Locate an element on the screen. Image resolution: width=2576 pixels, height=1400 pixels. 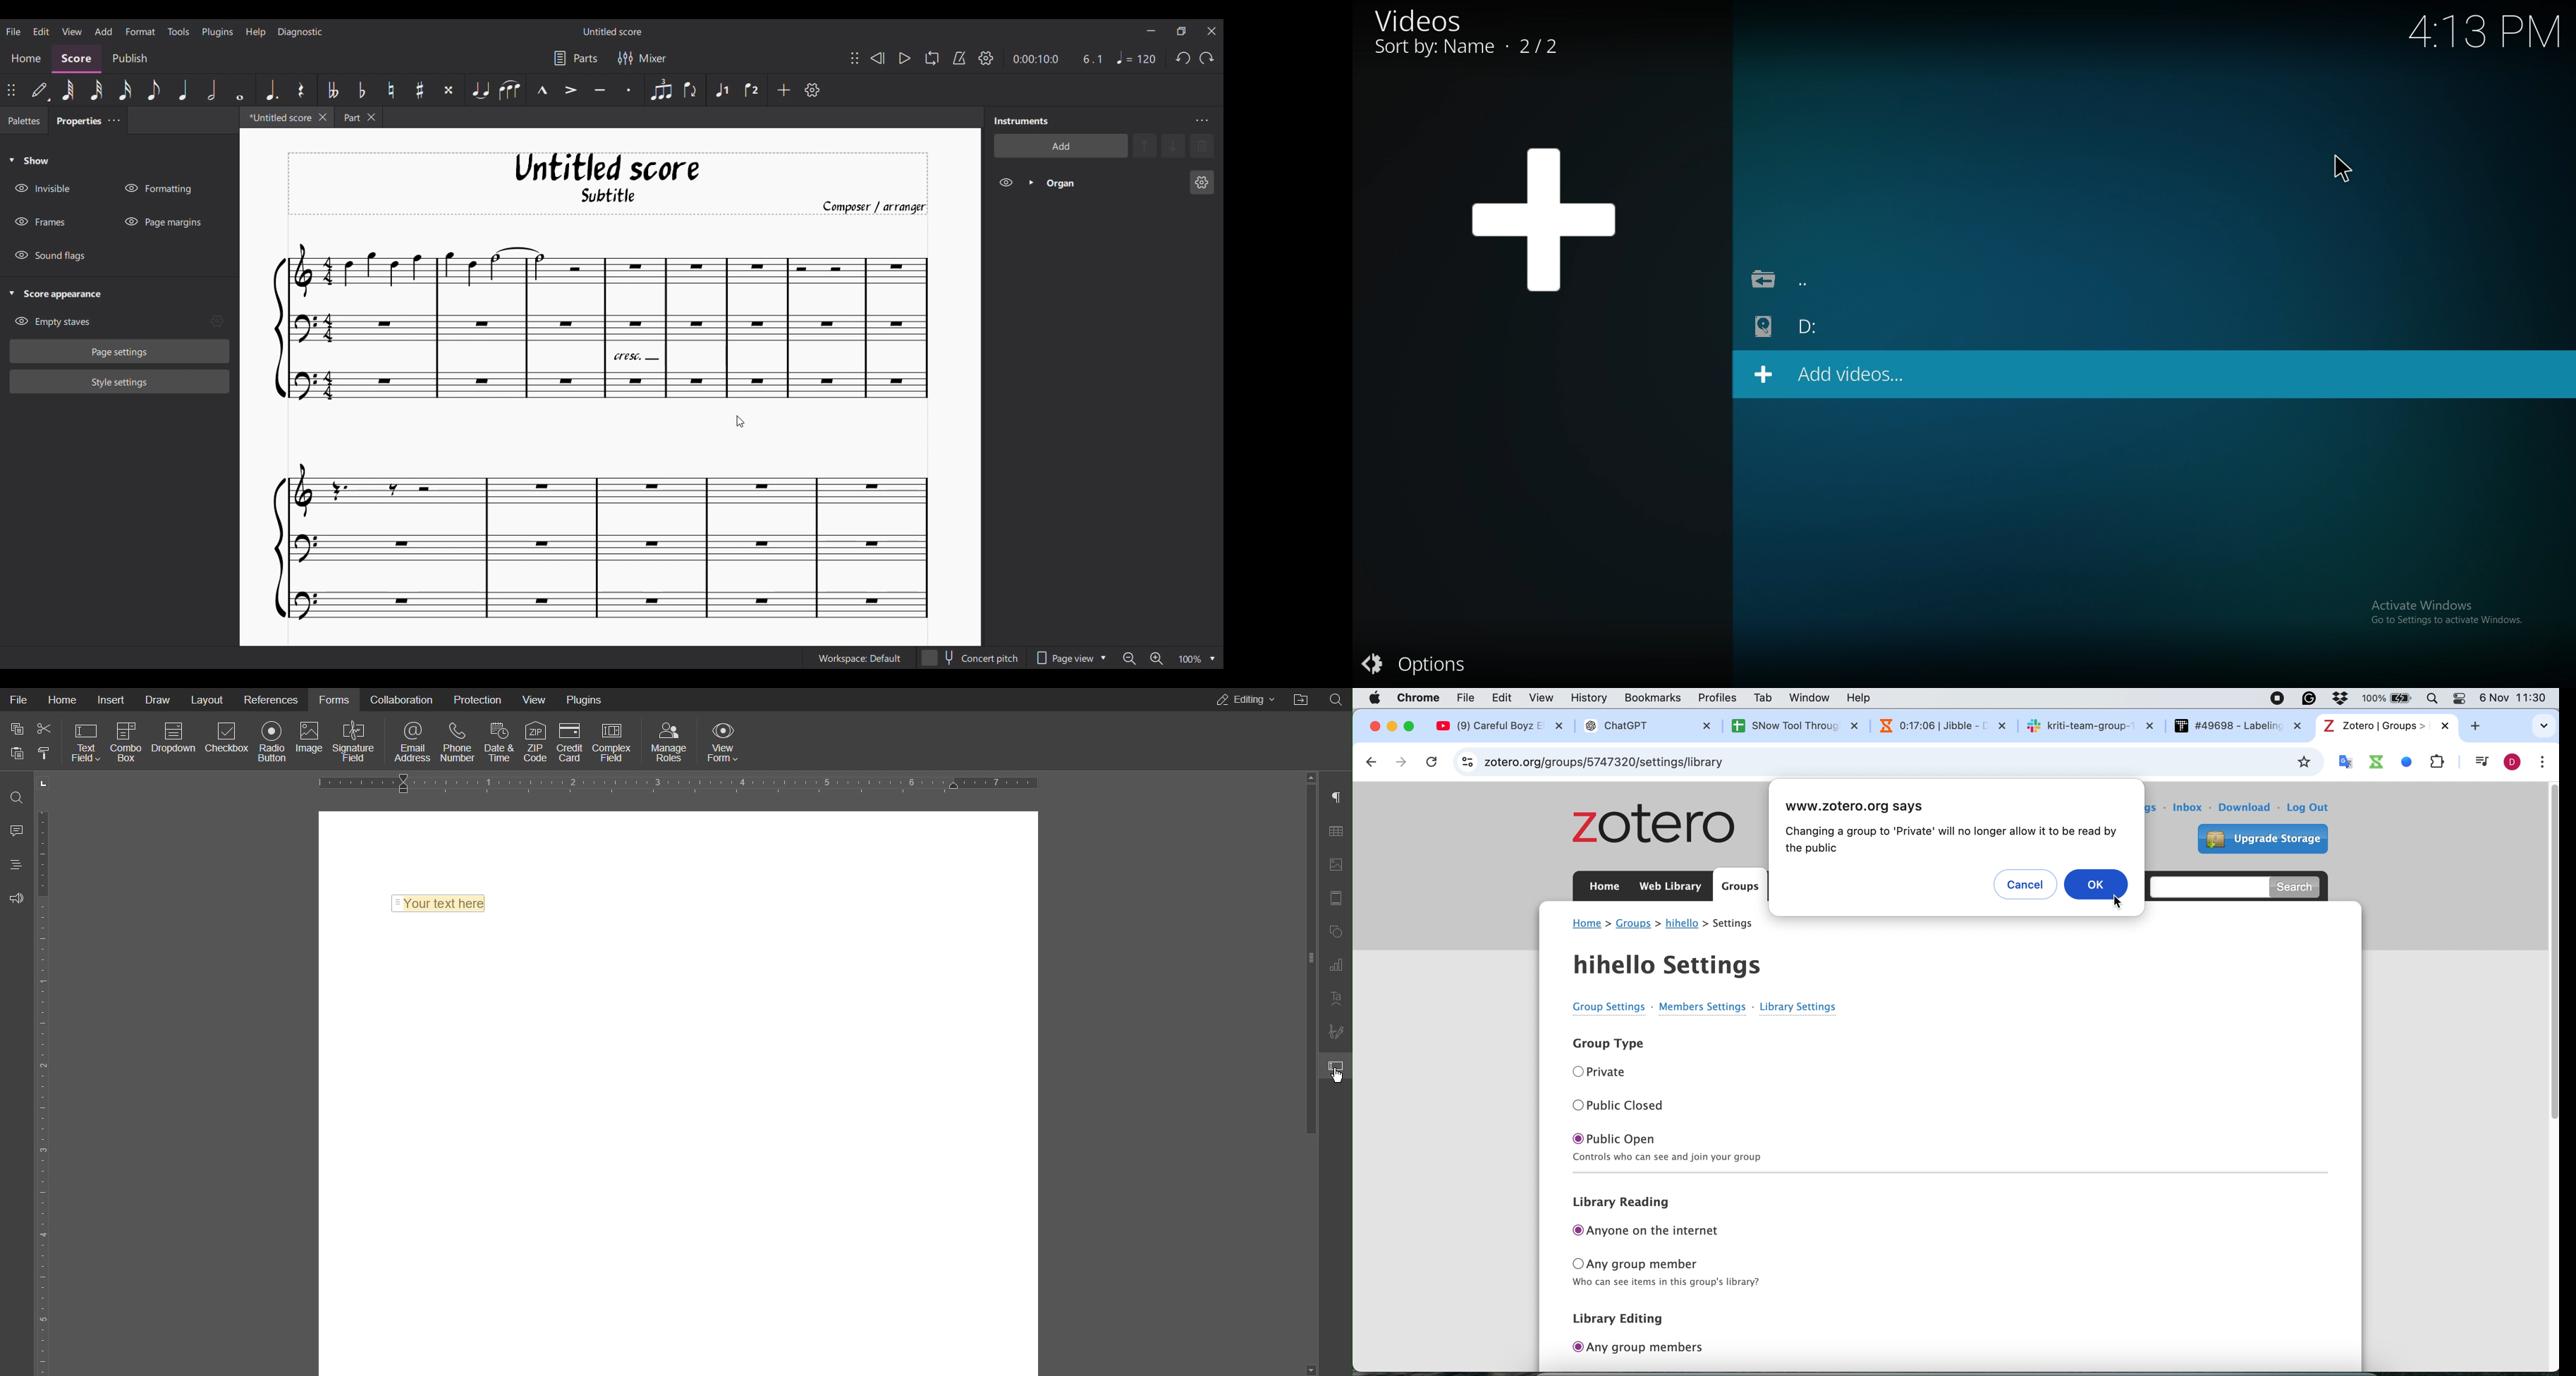
Toggle double sharp is located at coordinates (447, 90).